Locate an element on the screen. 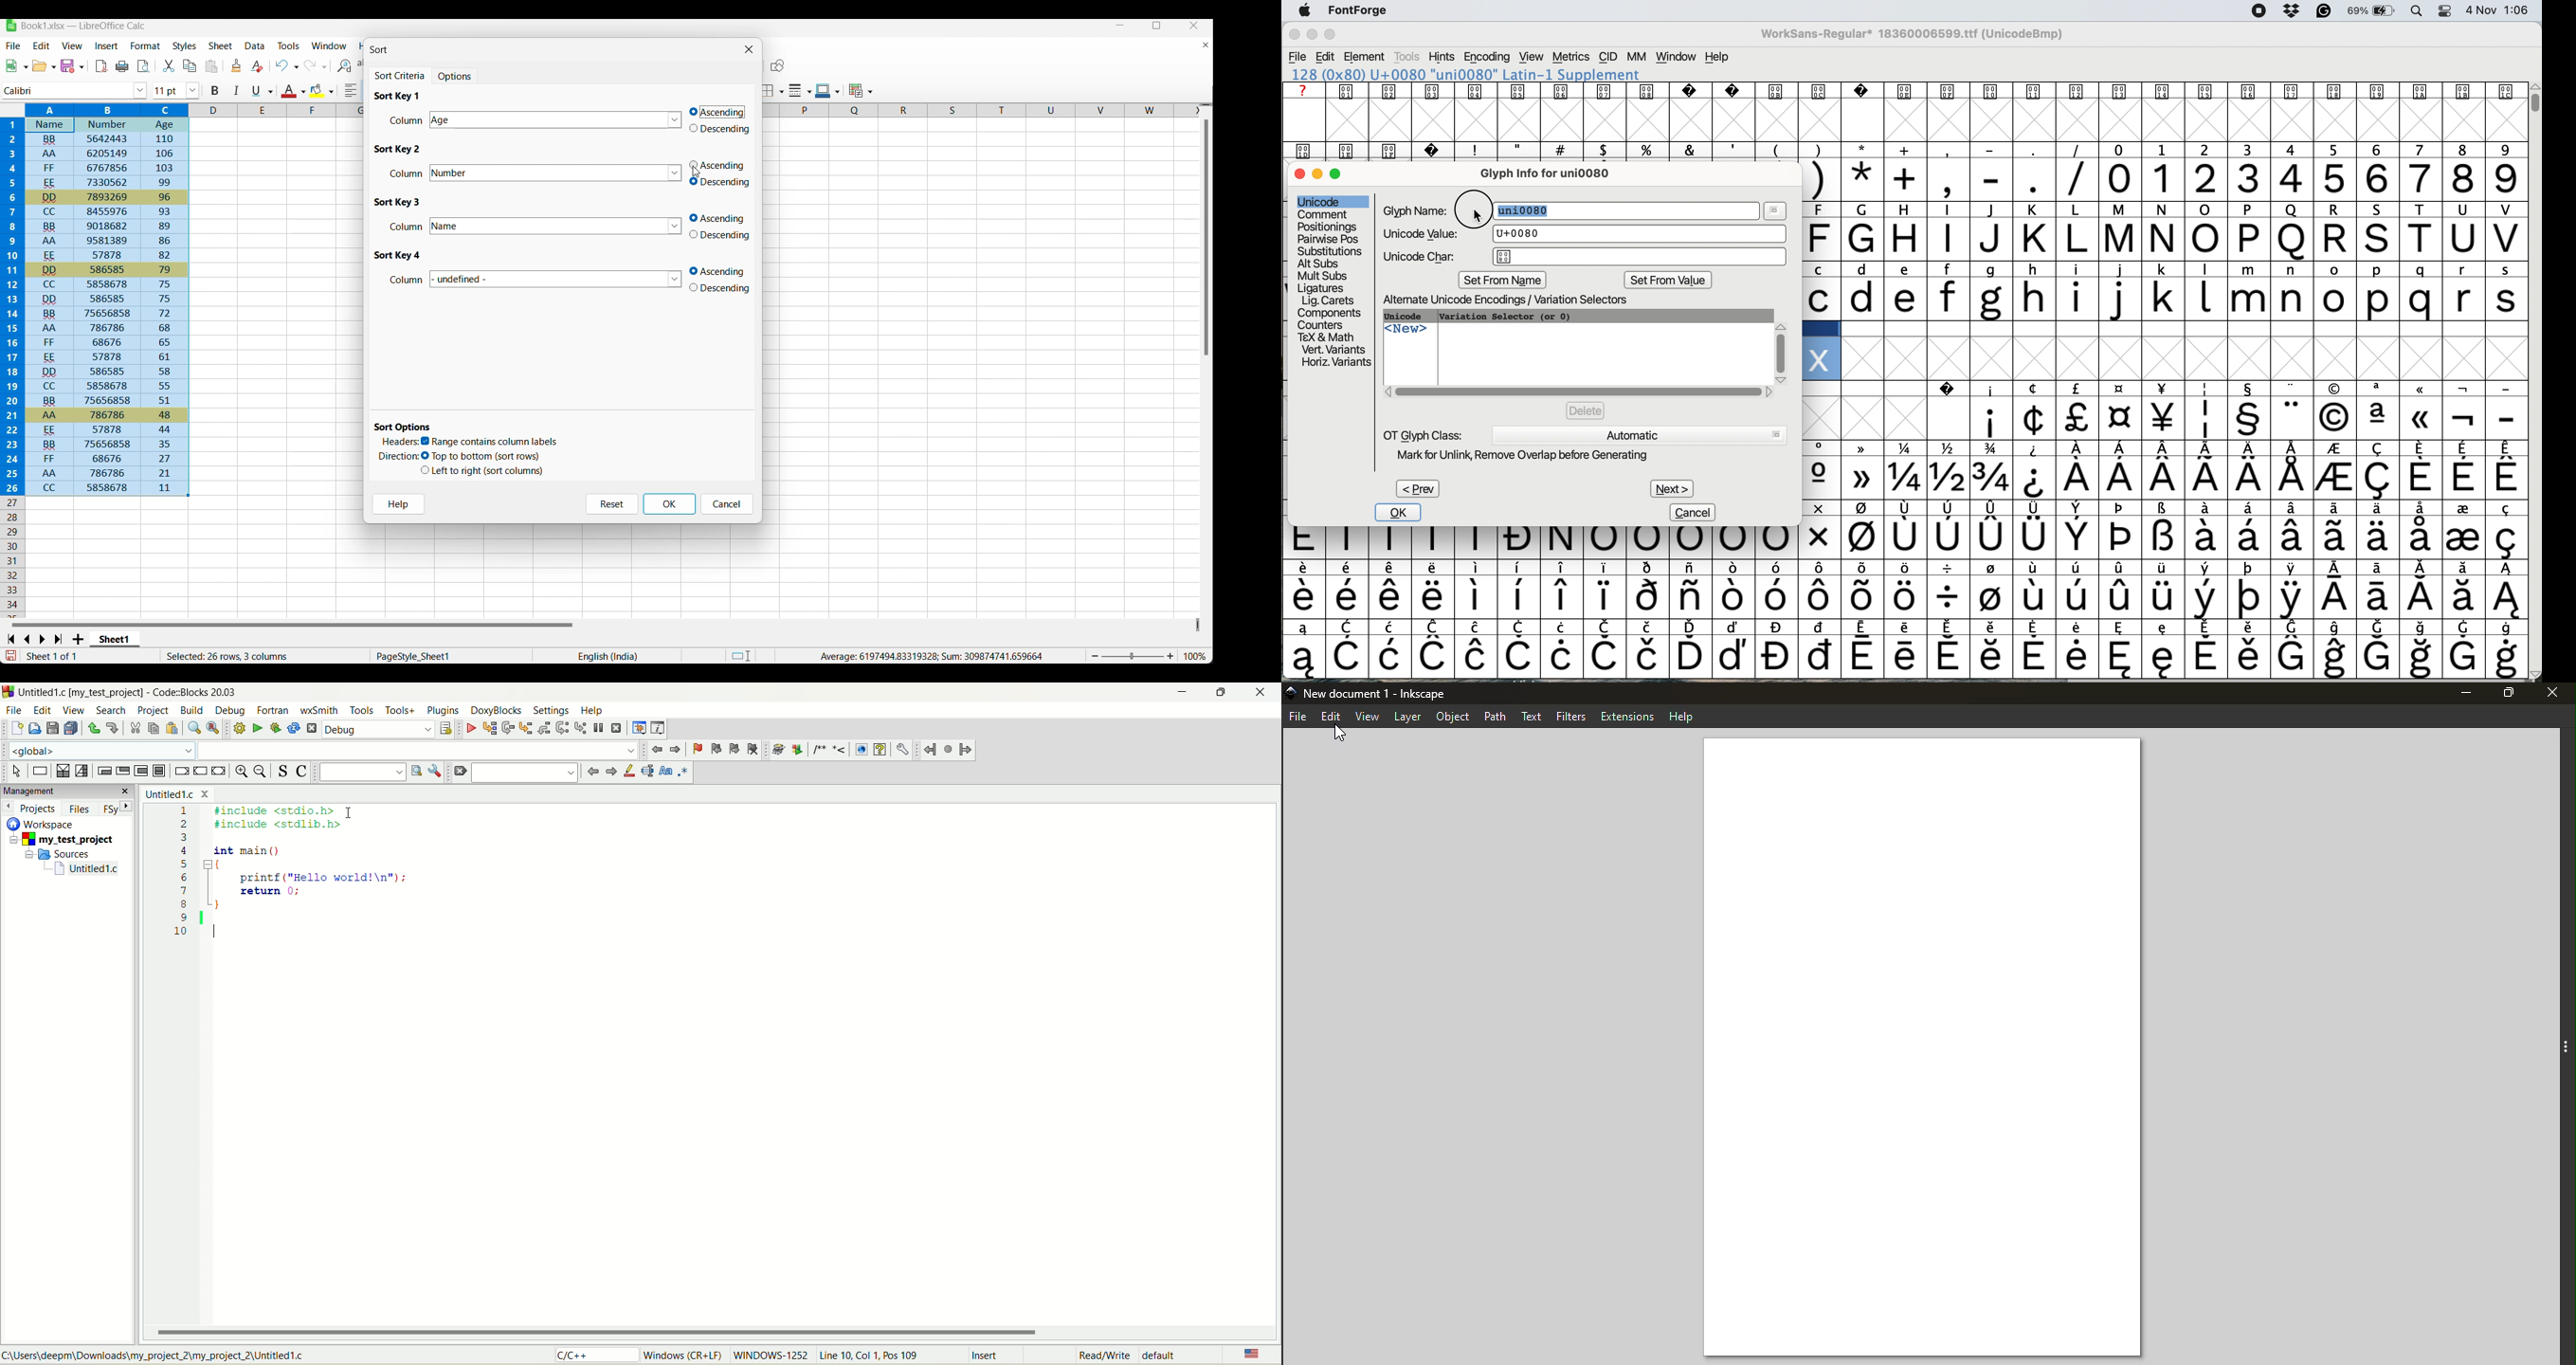 This screenshot has width=2576, height=1372. Code completion compiler is located at coordinates (321, 750).